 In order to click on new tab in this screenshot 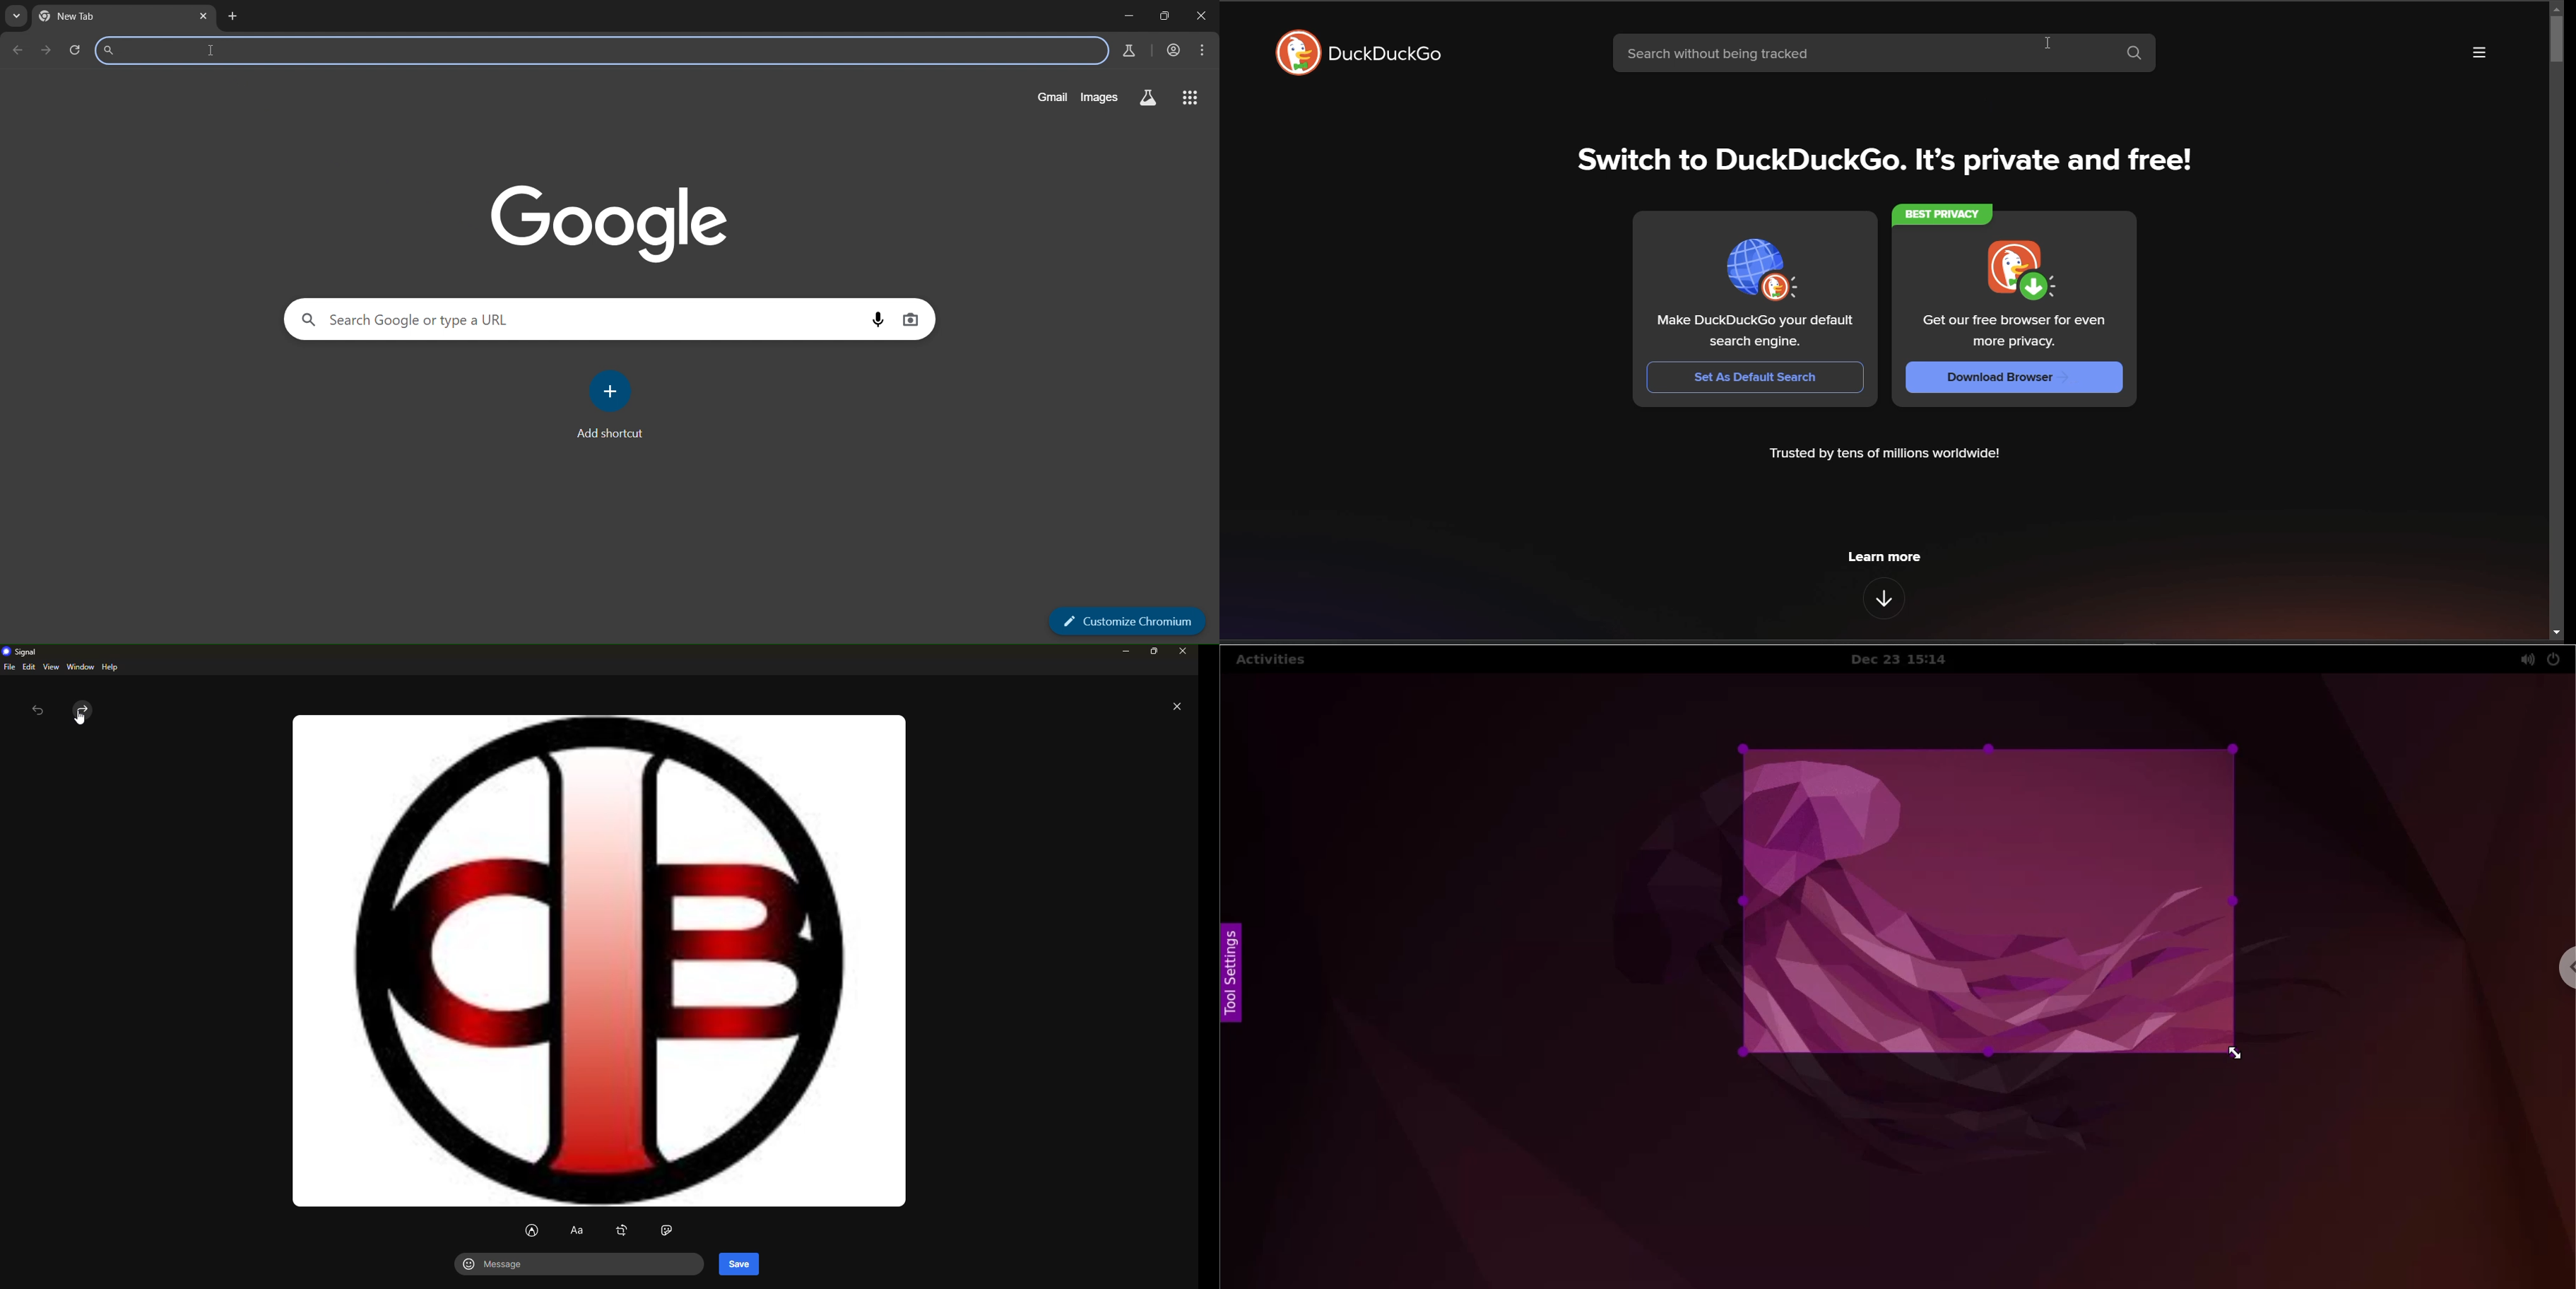, I will do `click(233, 16)`.